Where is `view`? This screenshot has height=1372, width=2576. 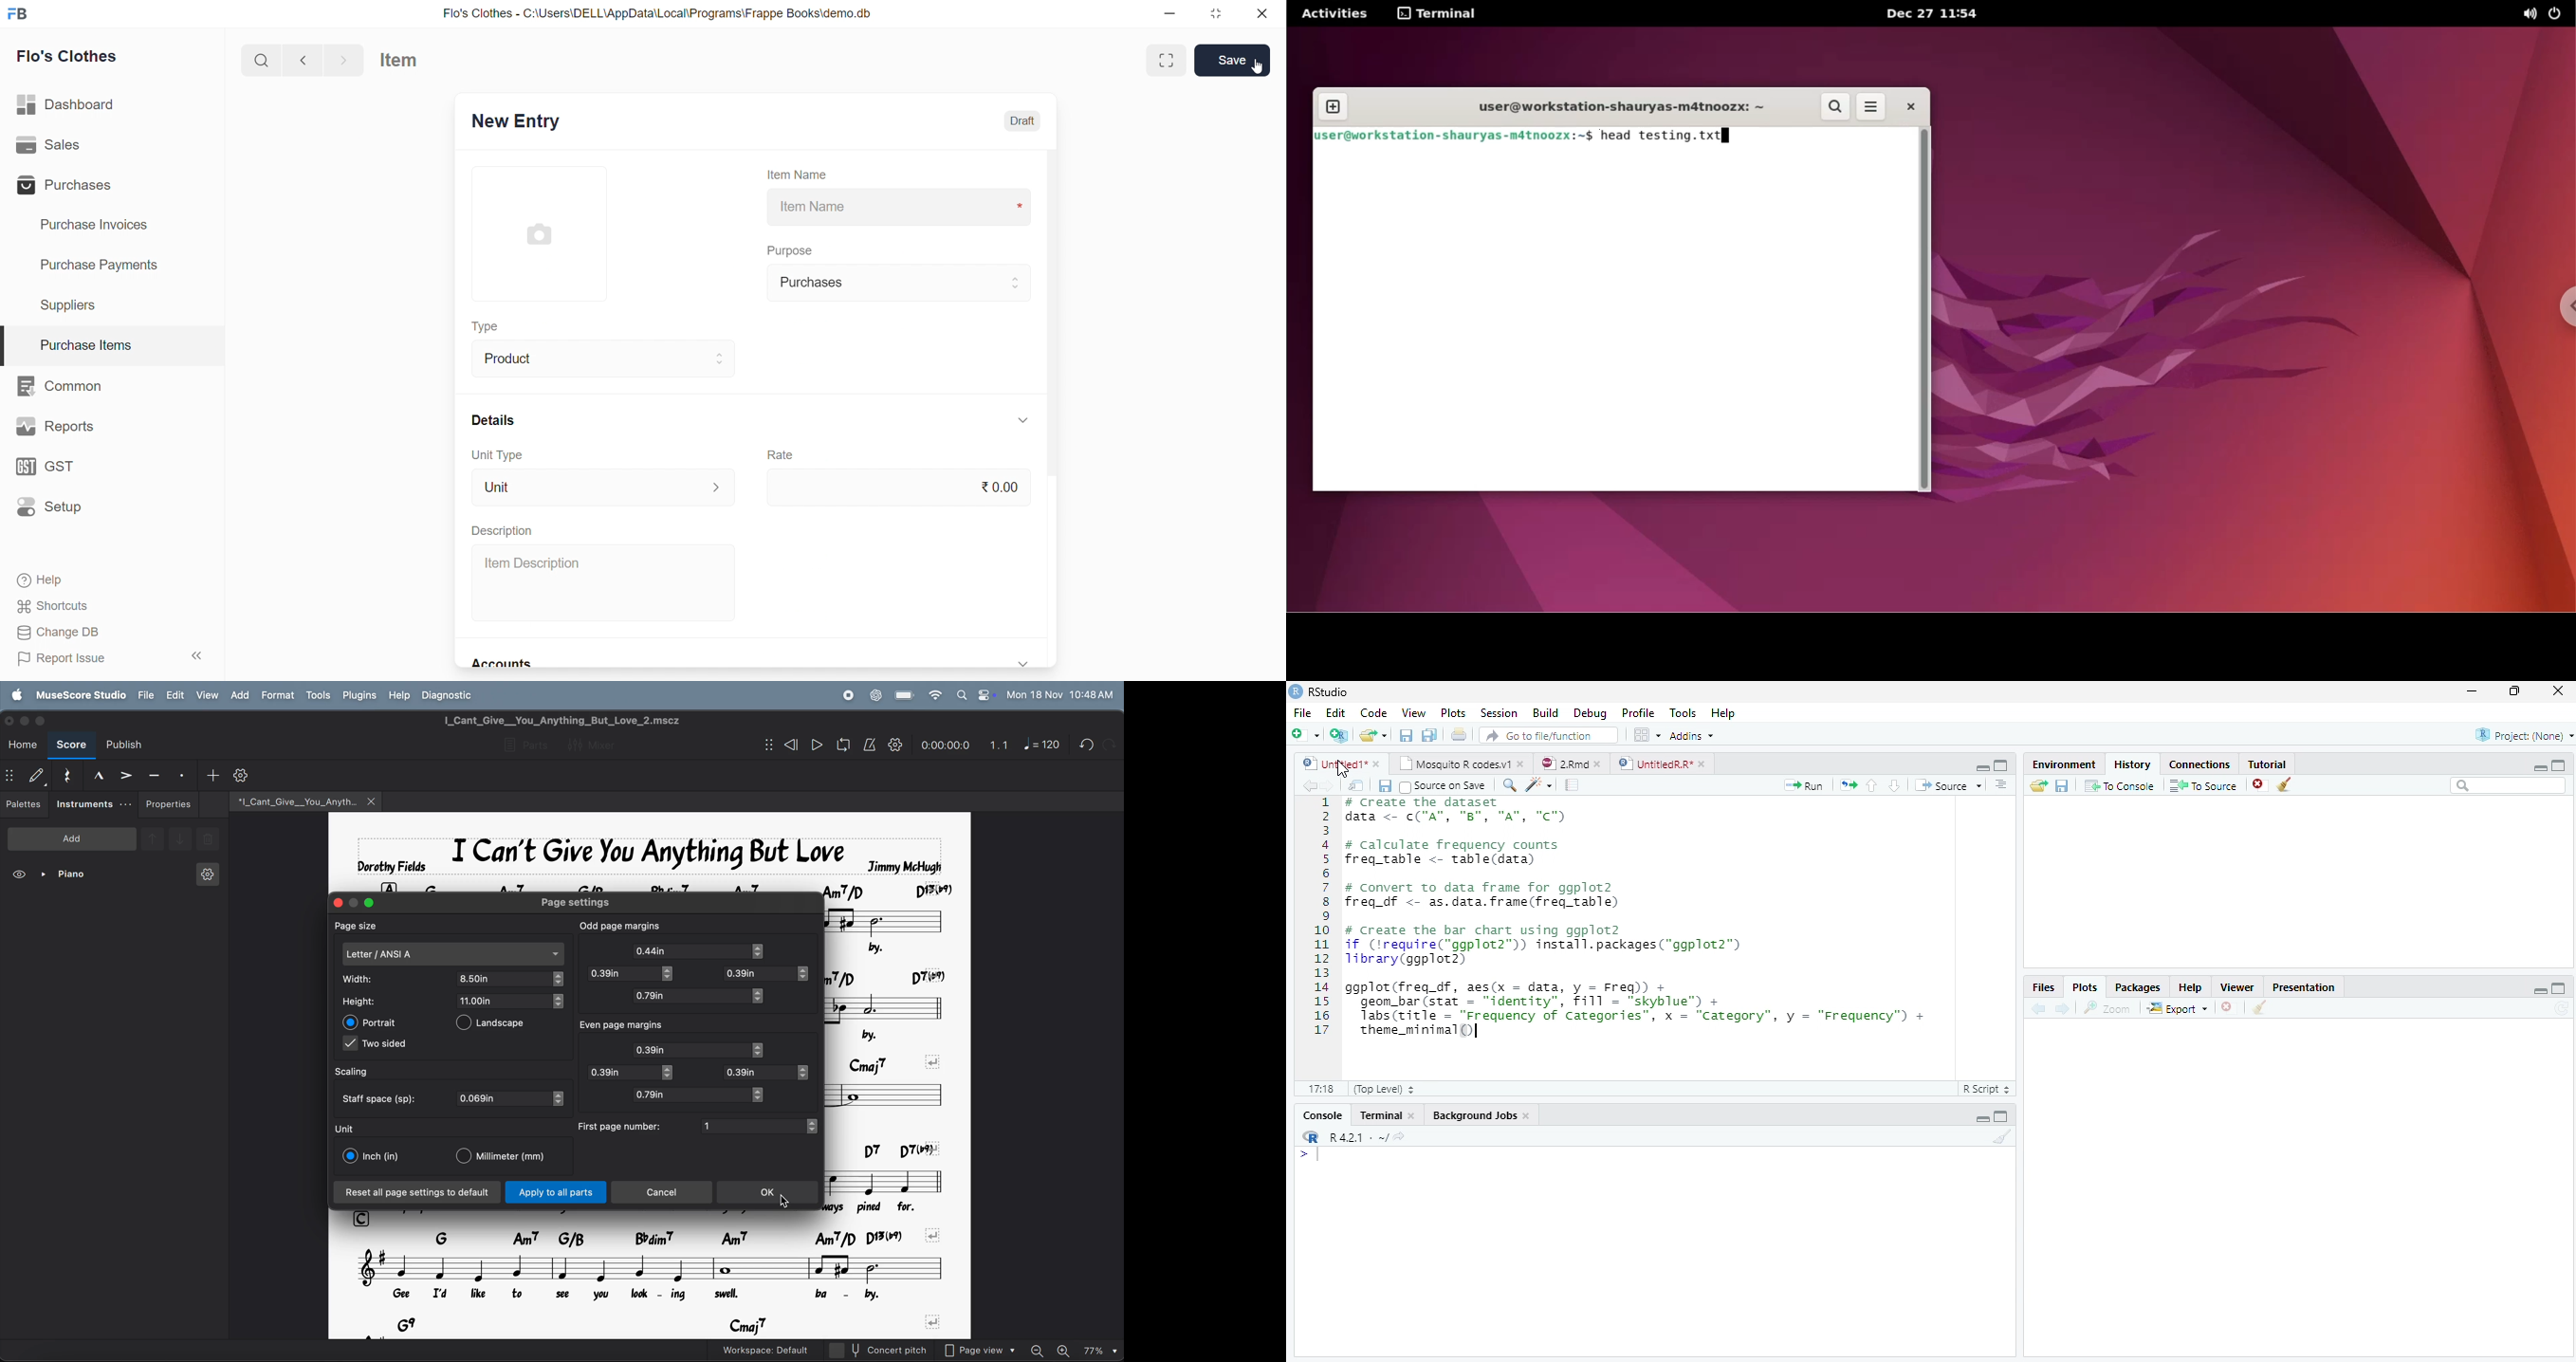 view is located at coordinates (21, 875).